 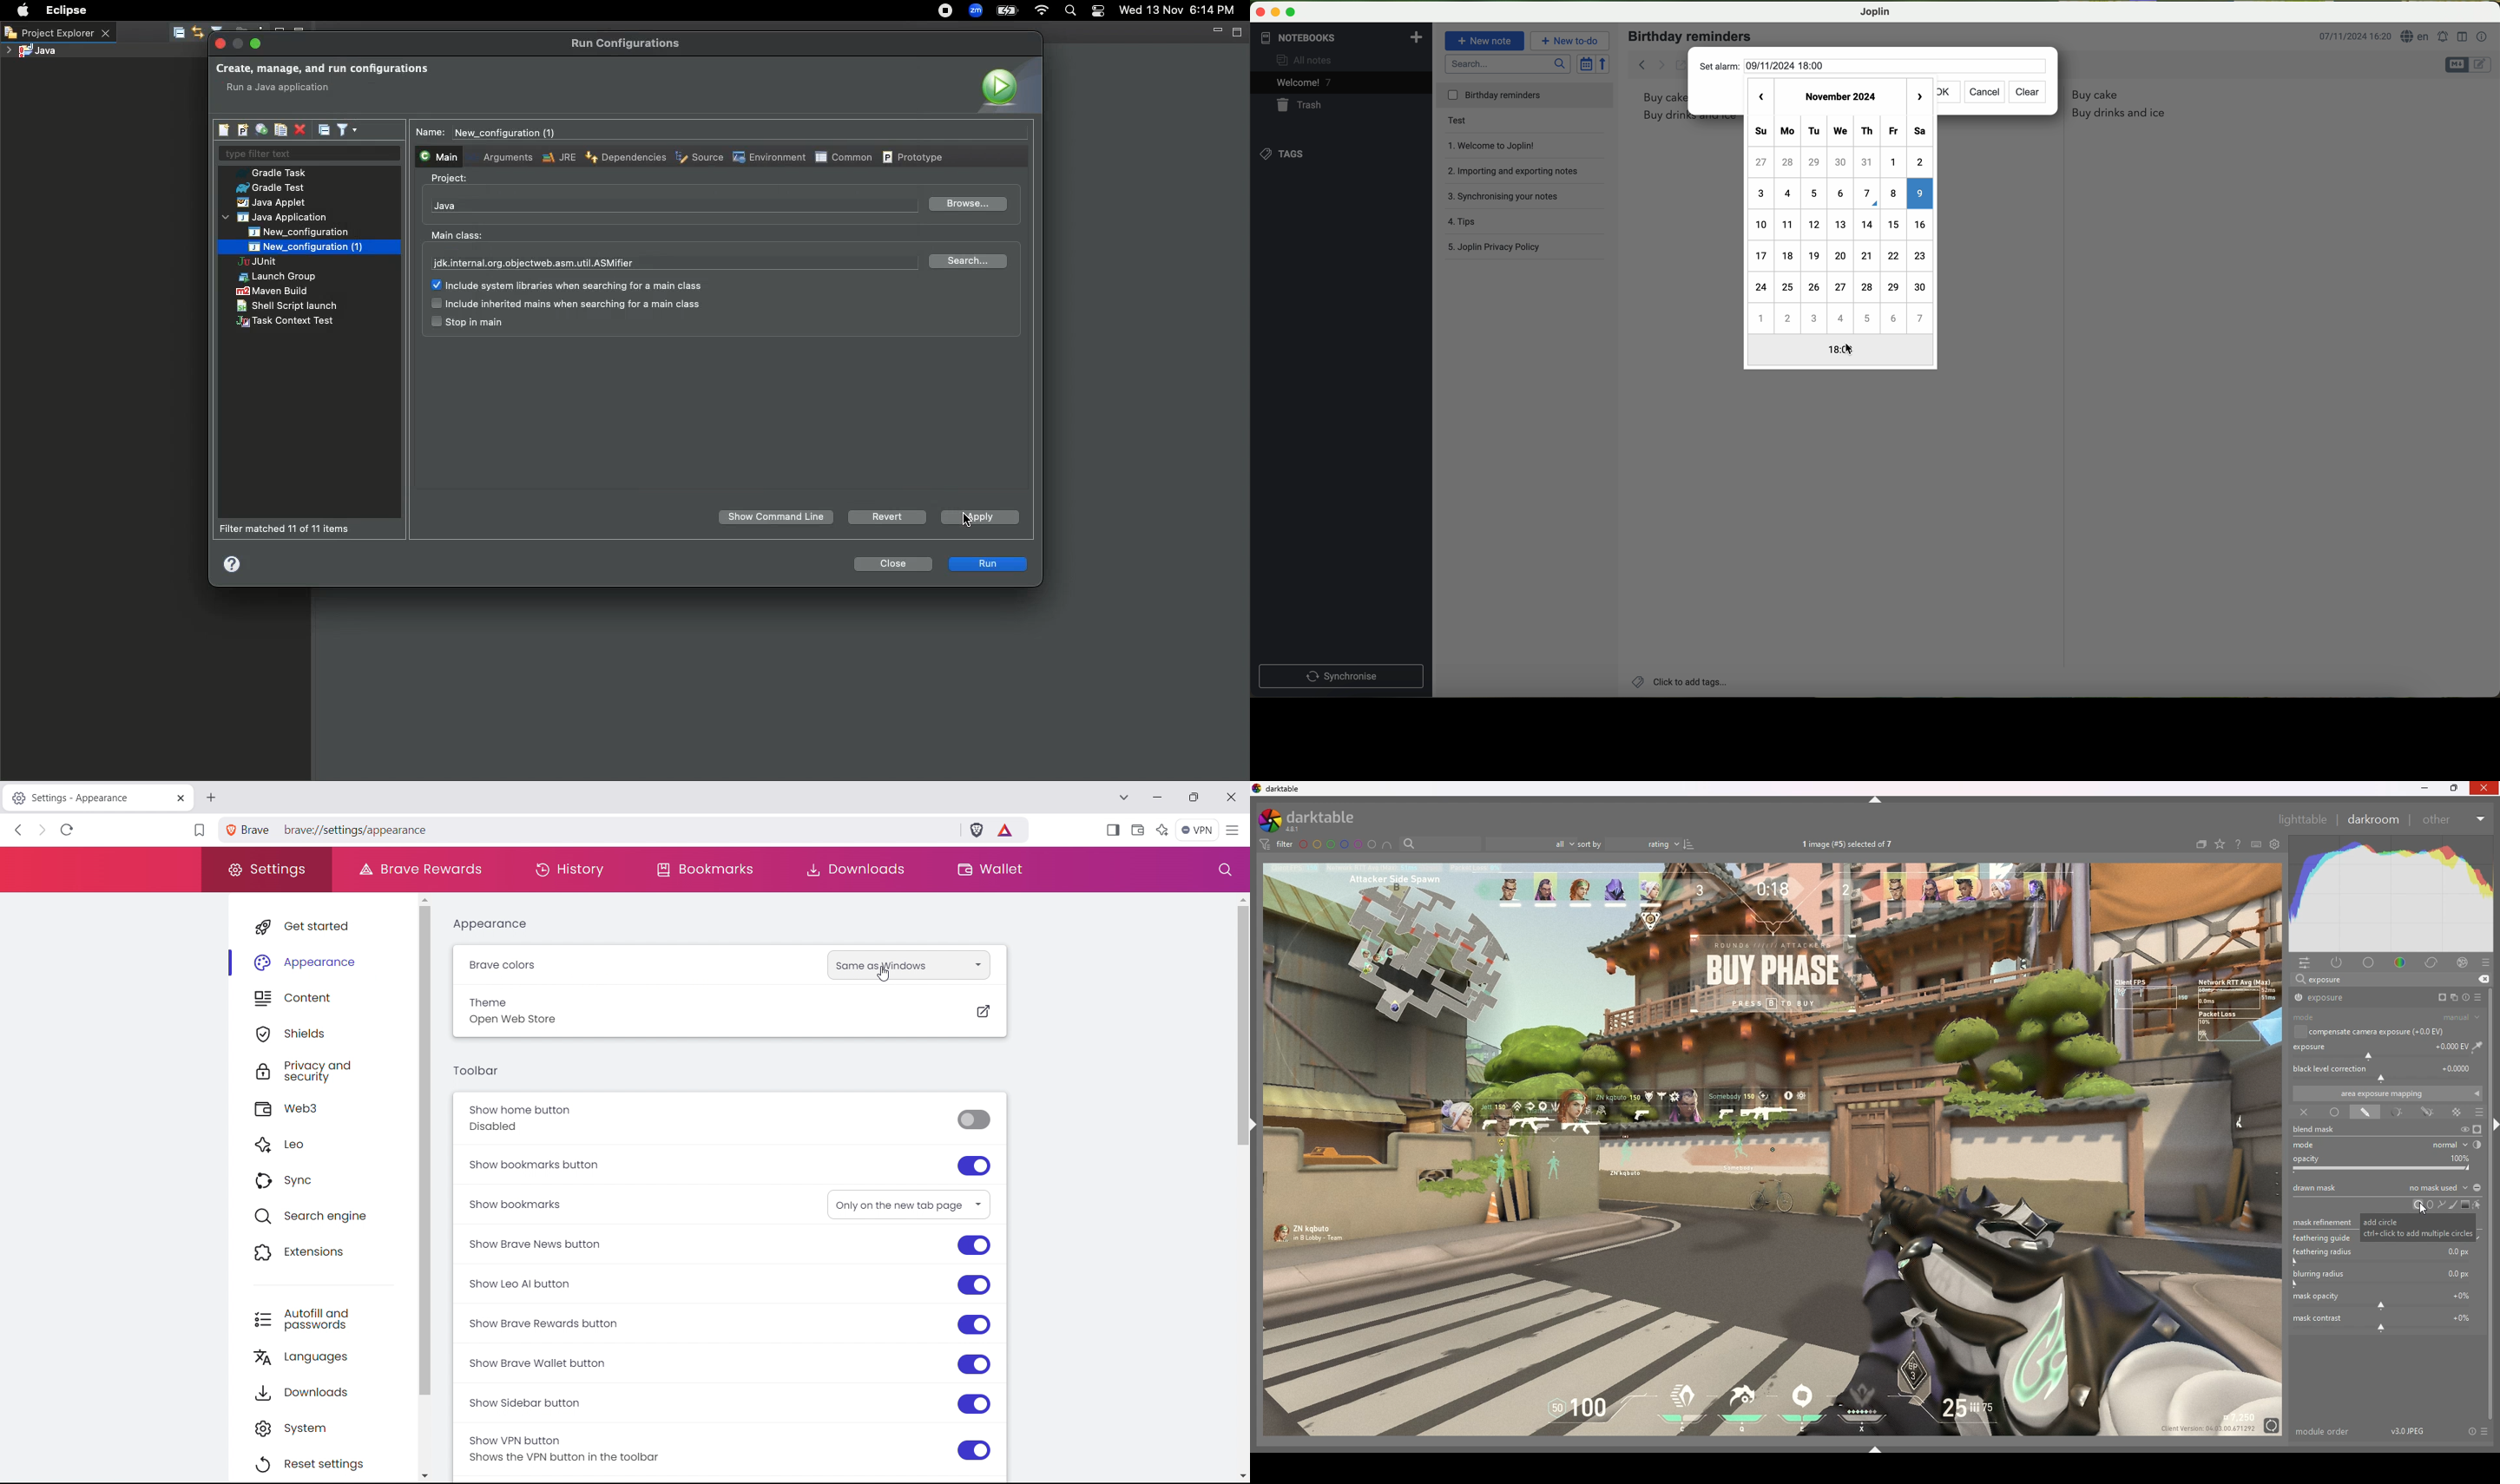 I want to click on Export launch configurations, so click(x=260, y=130).